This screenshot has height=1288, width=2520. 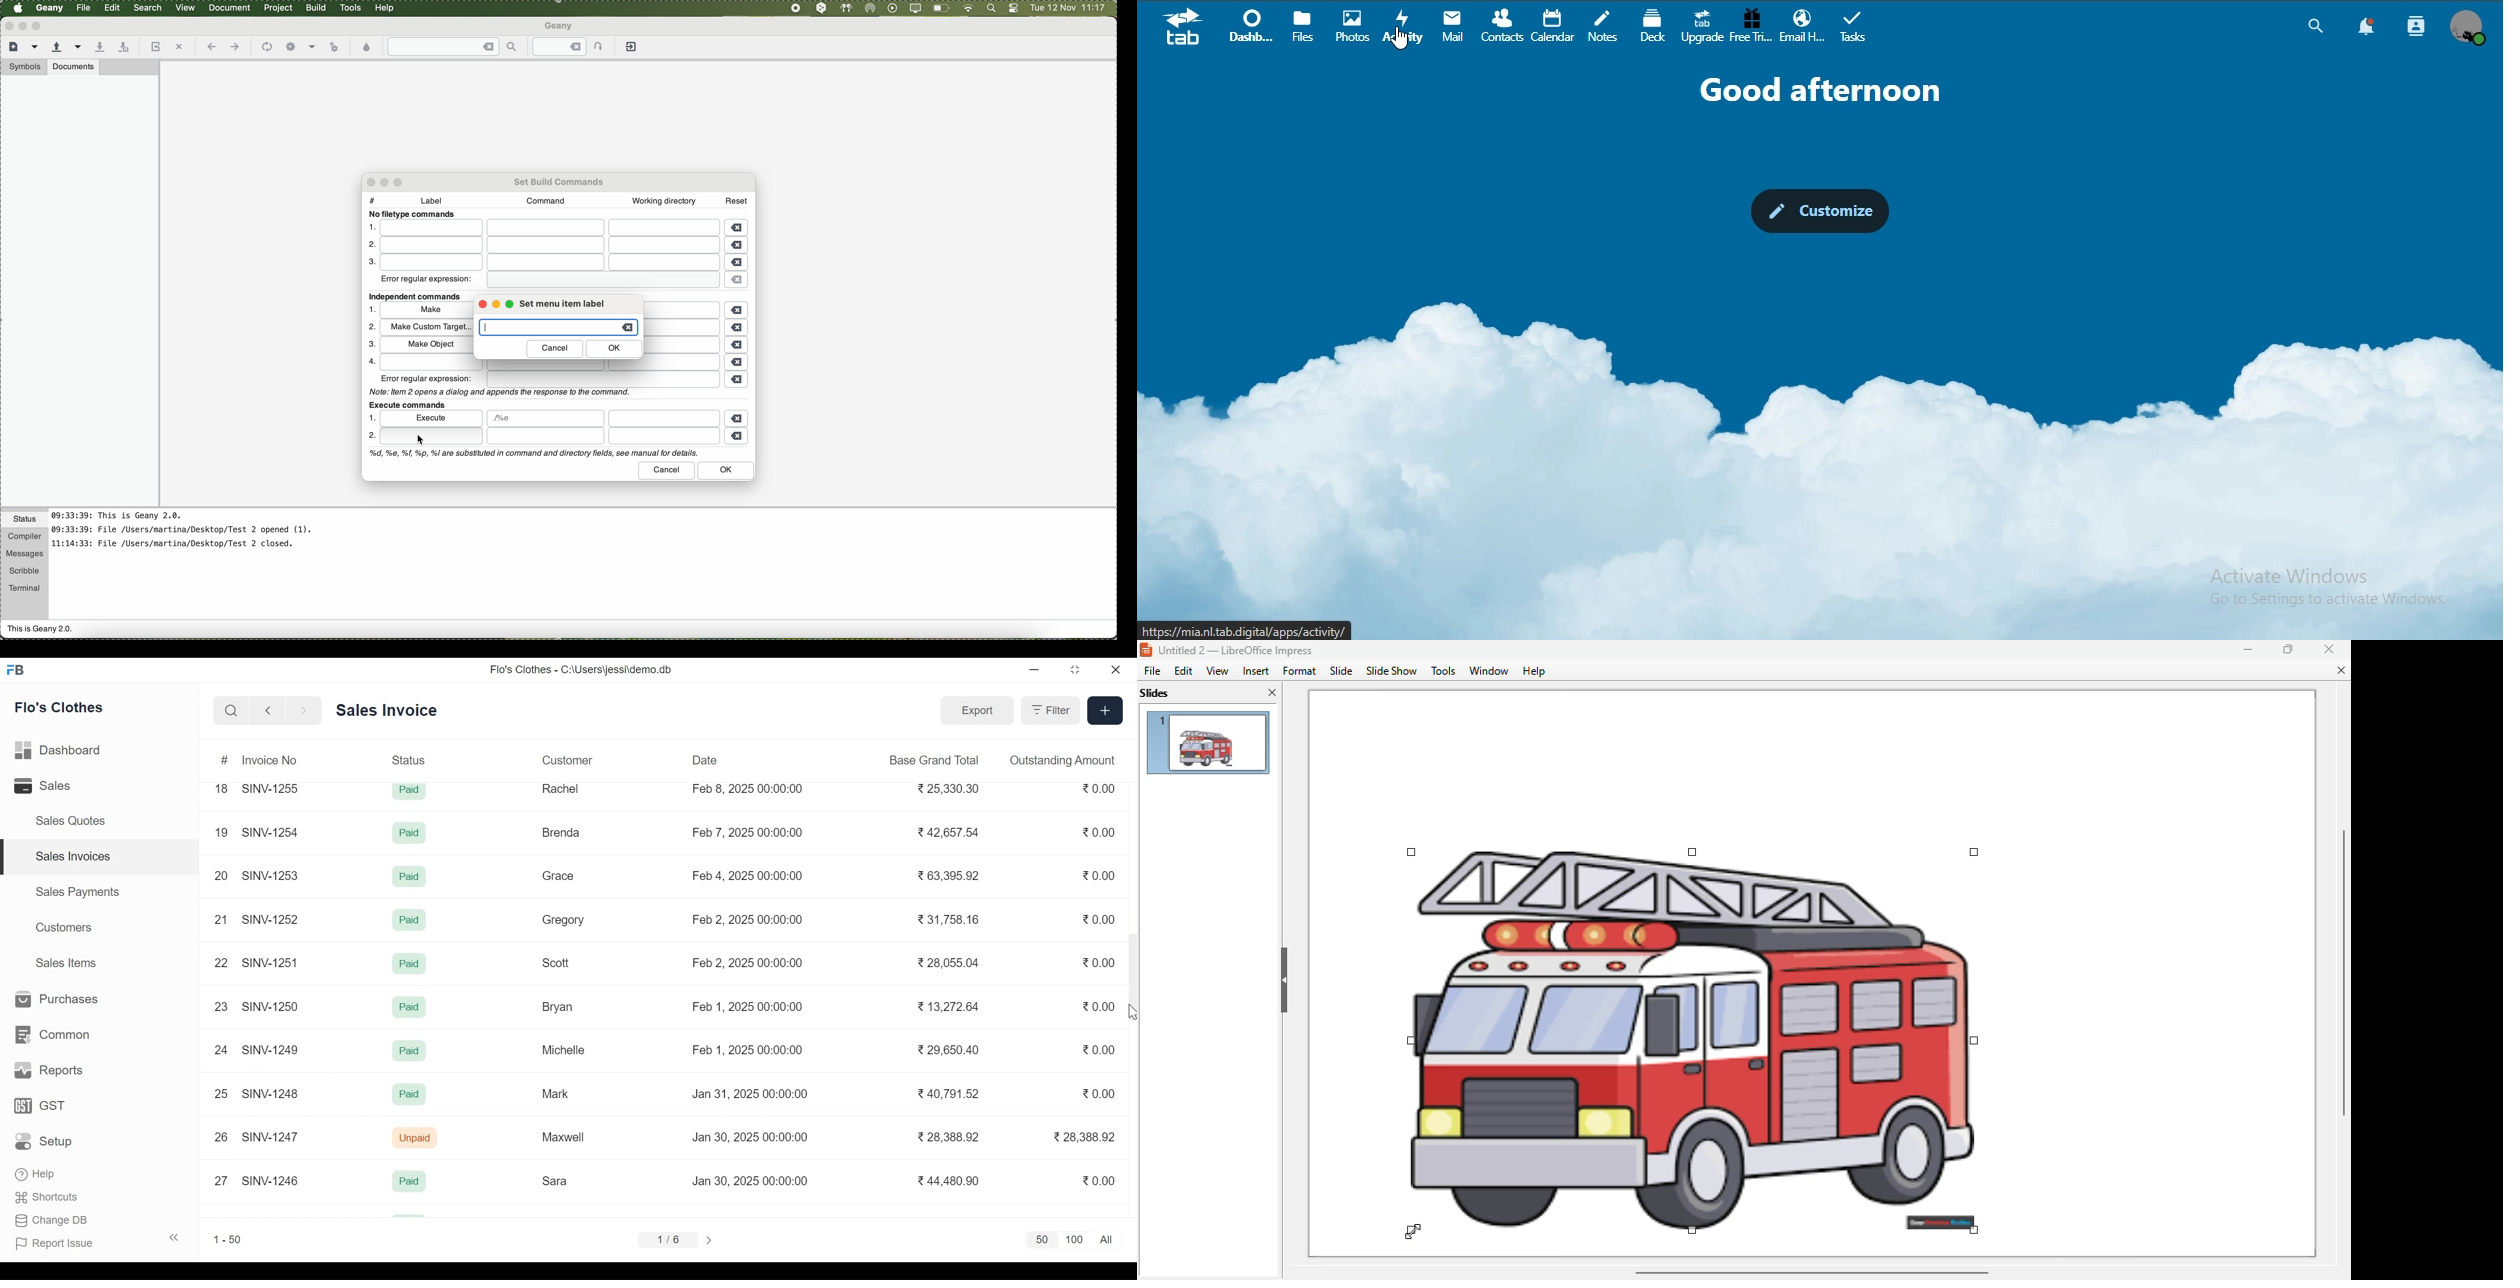 I want to click on corner handles, so click(x=1693, y=852).